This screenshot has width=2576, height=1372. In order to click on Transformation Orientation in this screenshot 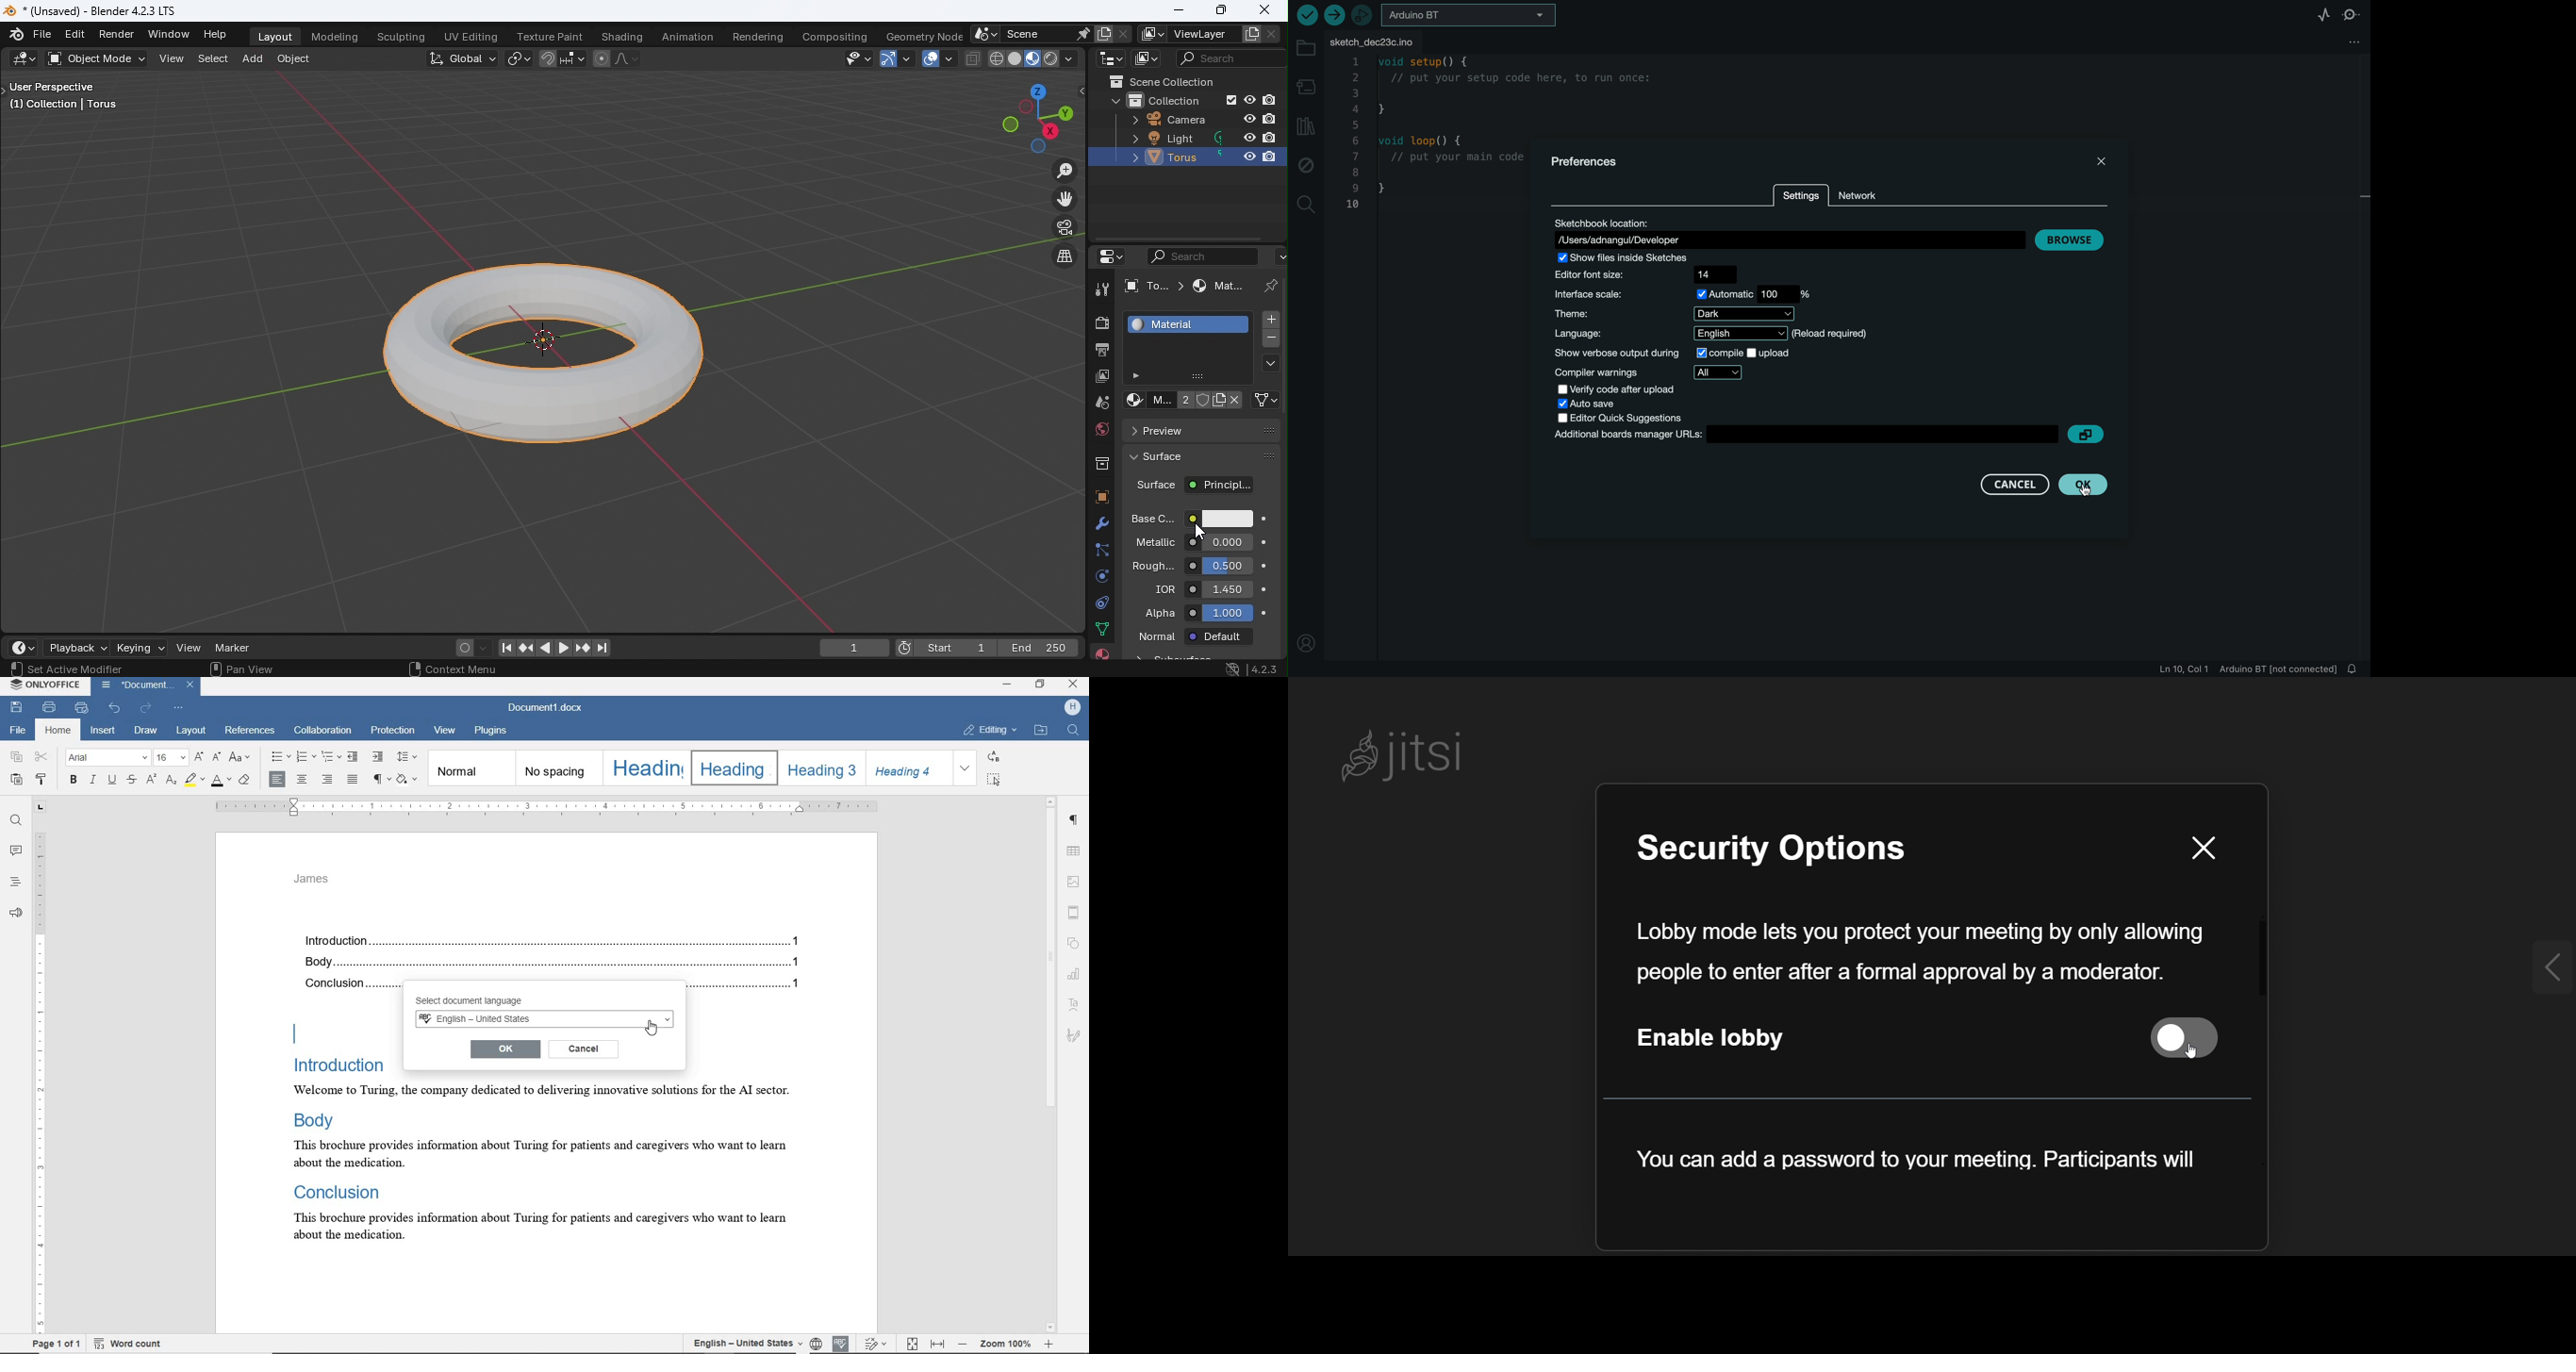, I will do `click(462, 58)`.